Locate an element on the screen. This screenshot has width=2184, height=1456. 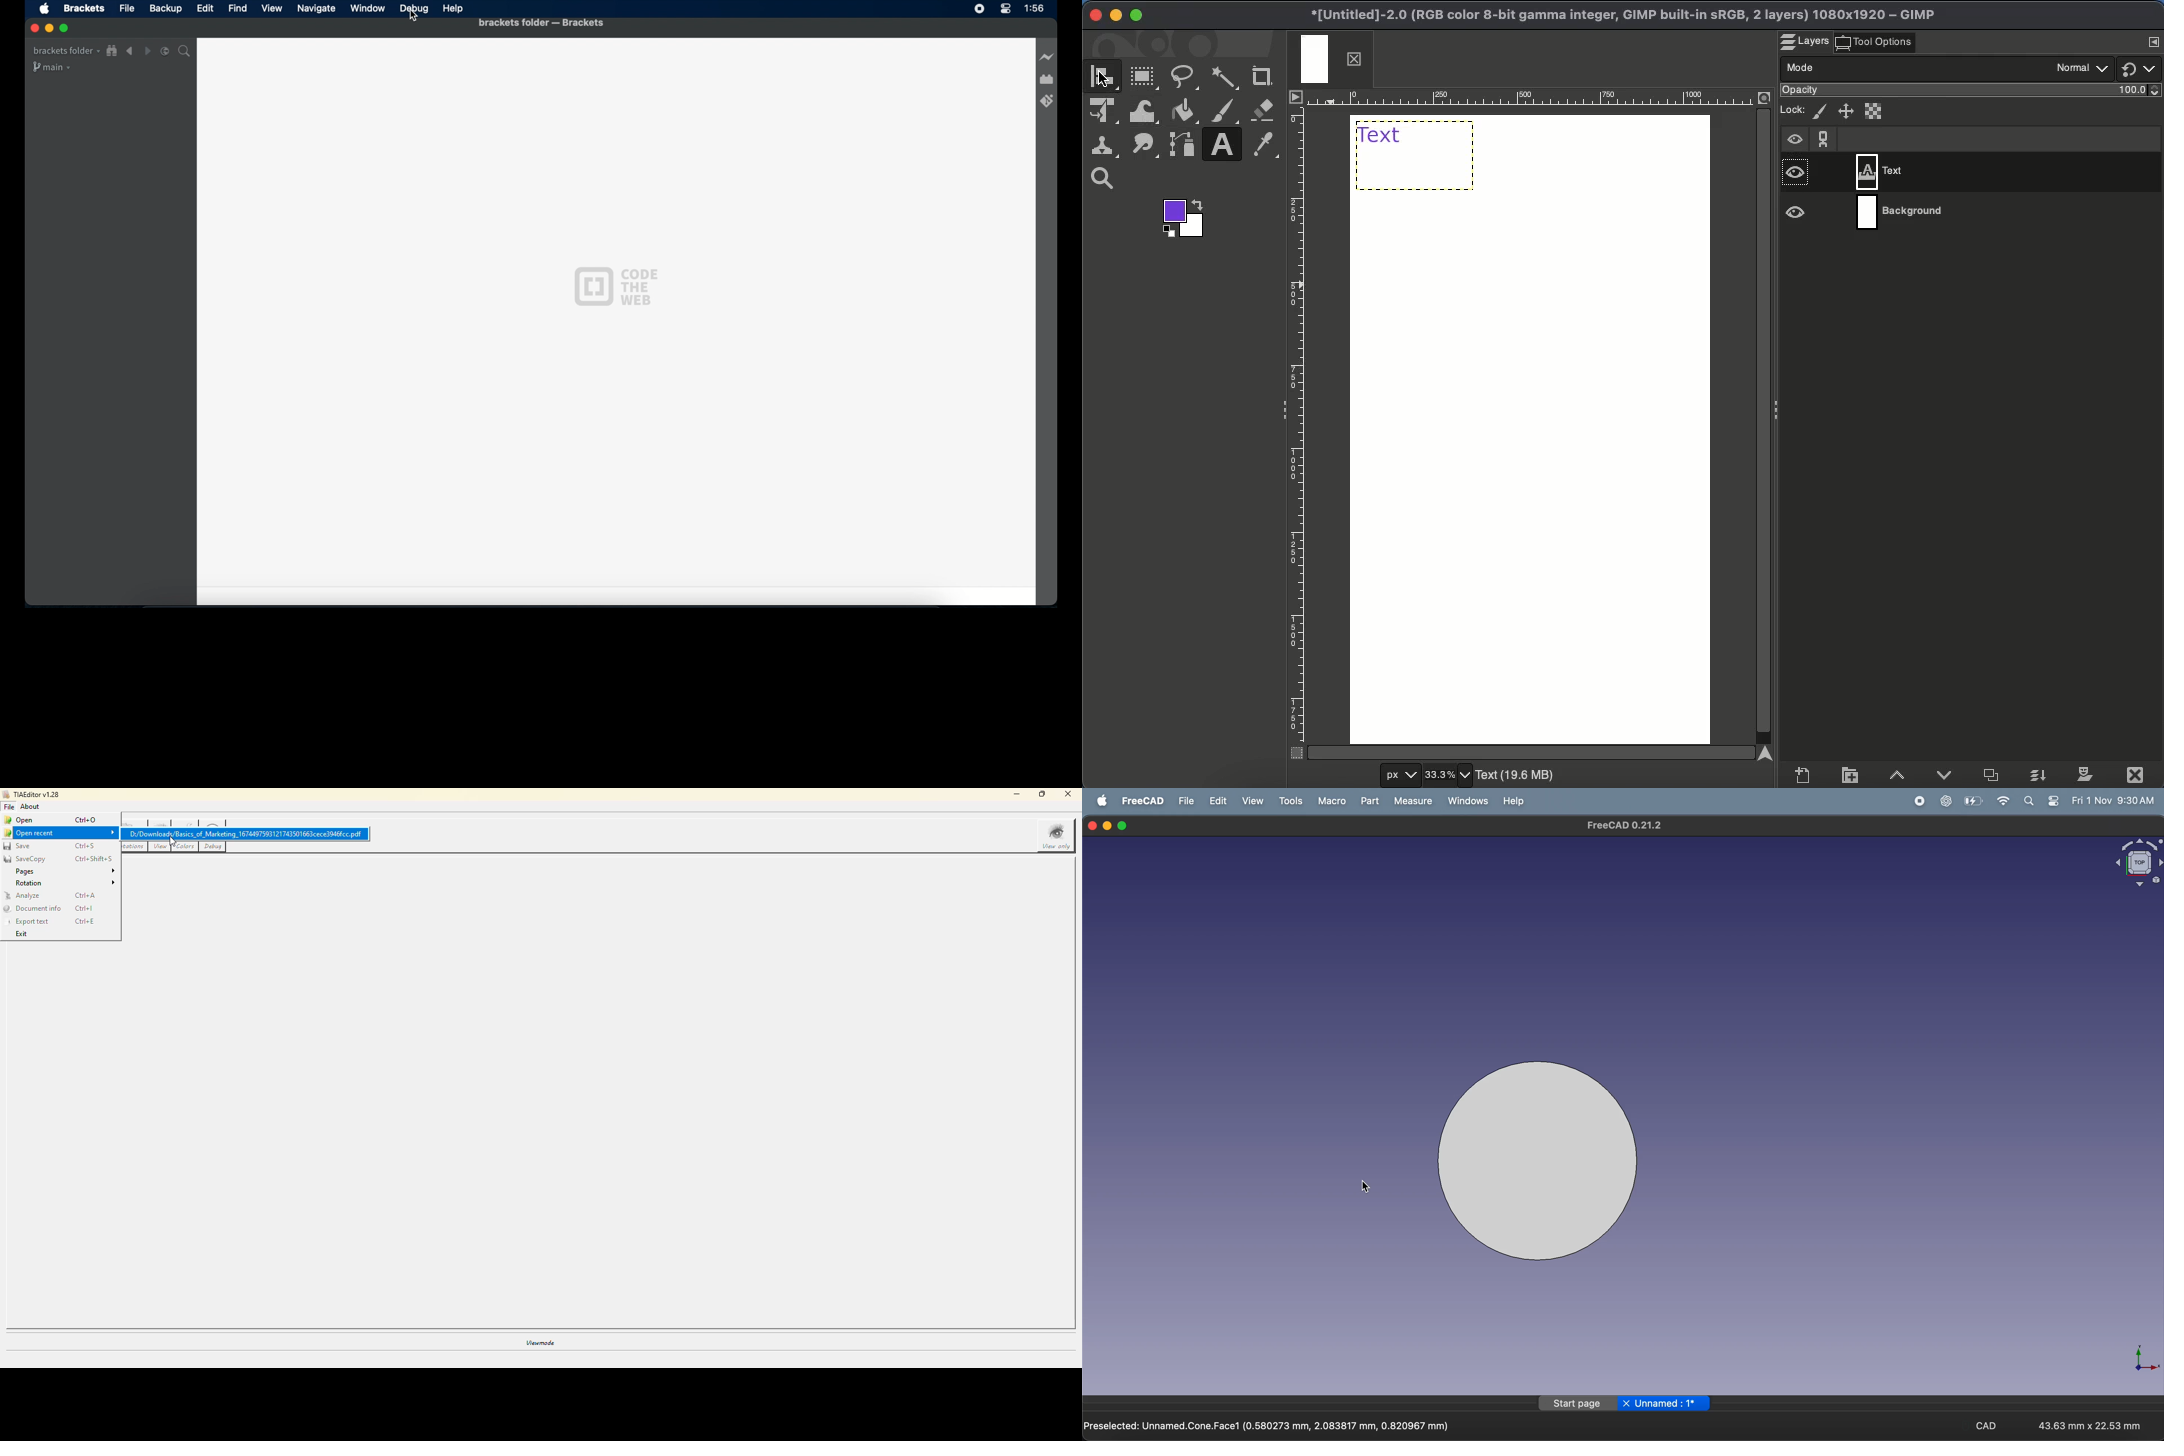
FreeCAD is located at coordinates (1143, 800).